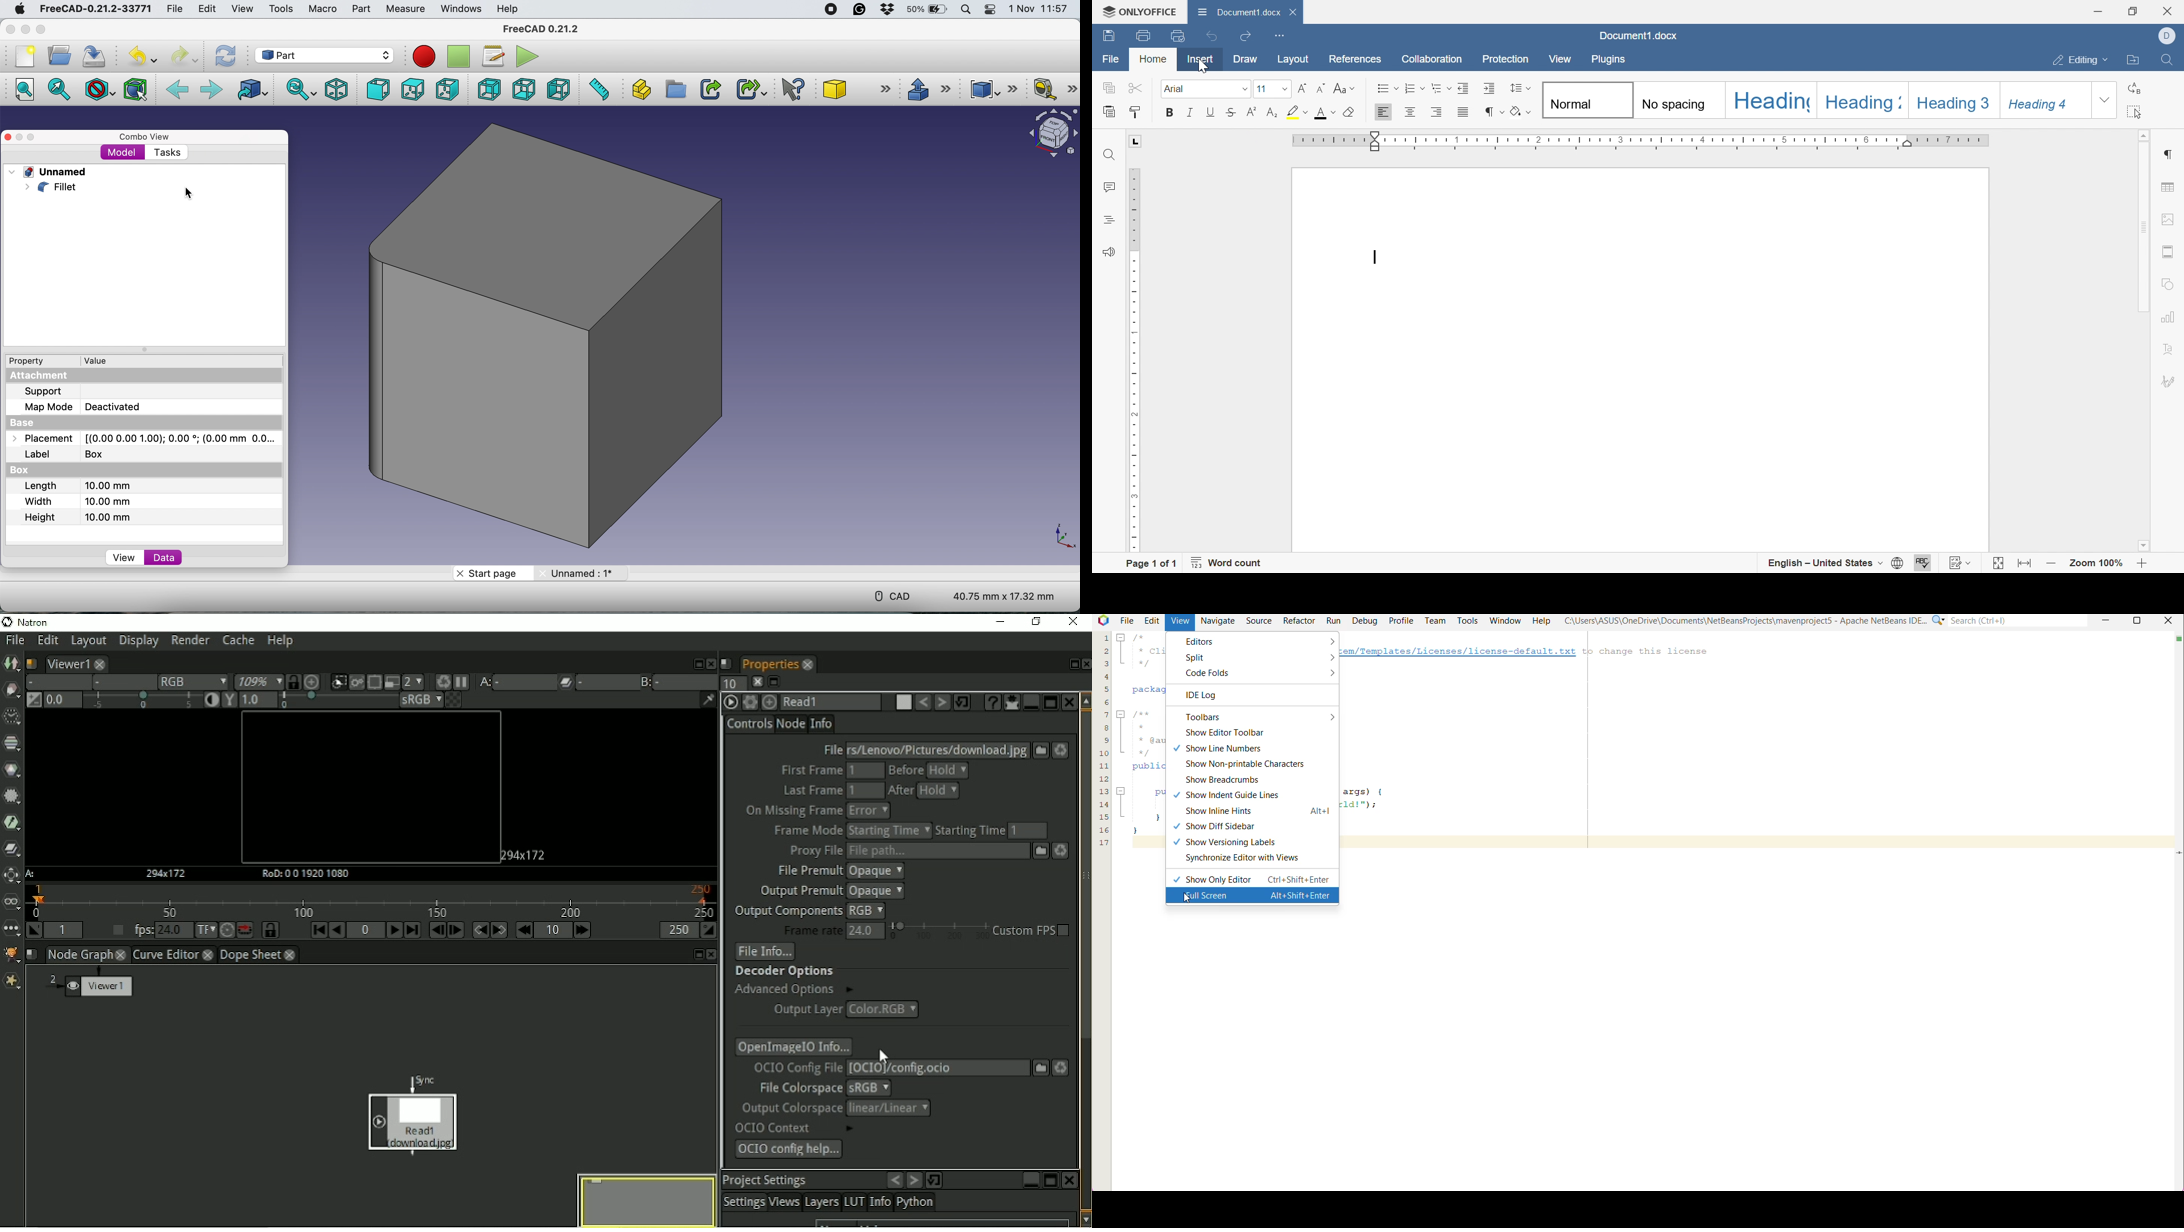 Image resolution: width=2184 pixels, height=1232 pixels. Describe the element at coordinates (69, 456) in the screenshot. I see `lavel` at that location.